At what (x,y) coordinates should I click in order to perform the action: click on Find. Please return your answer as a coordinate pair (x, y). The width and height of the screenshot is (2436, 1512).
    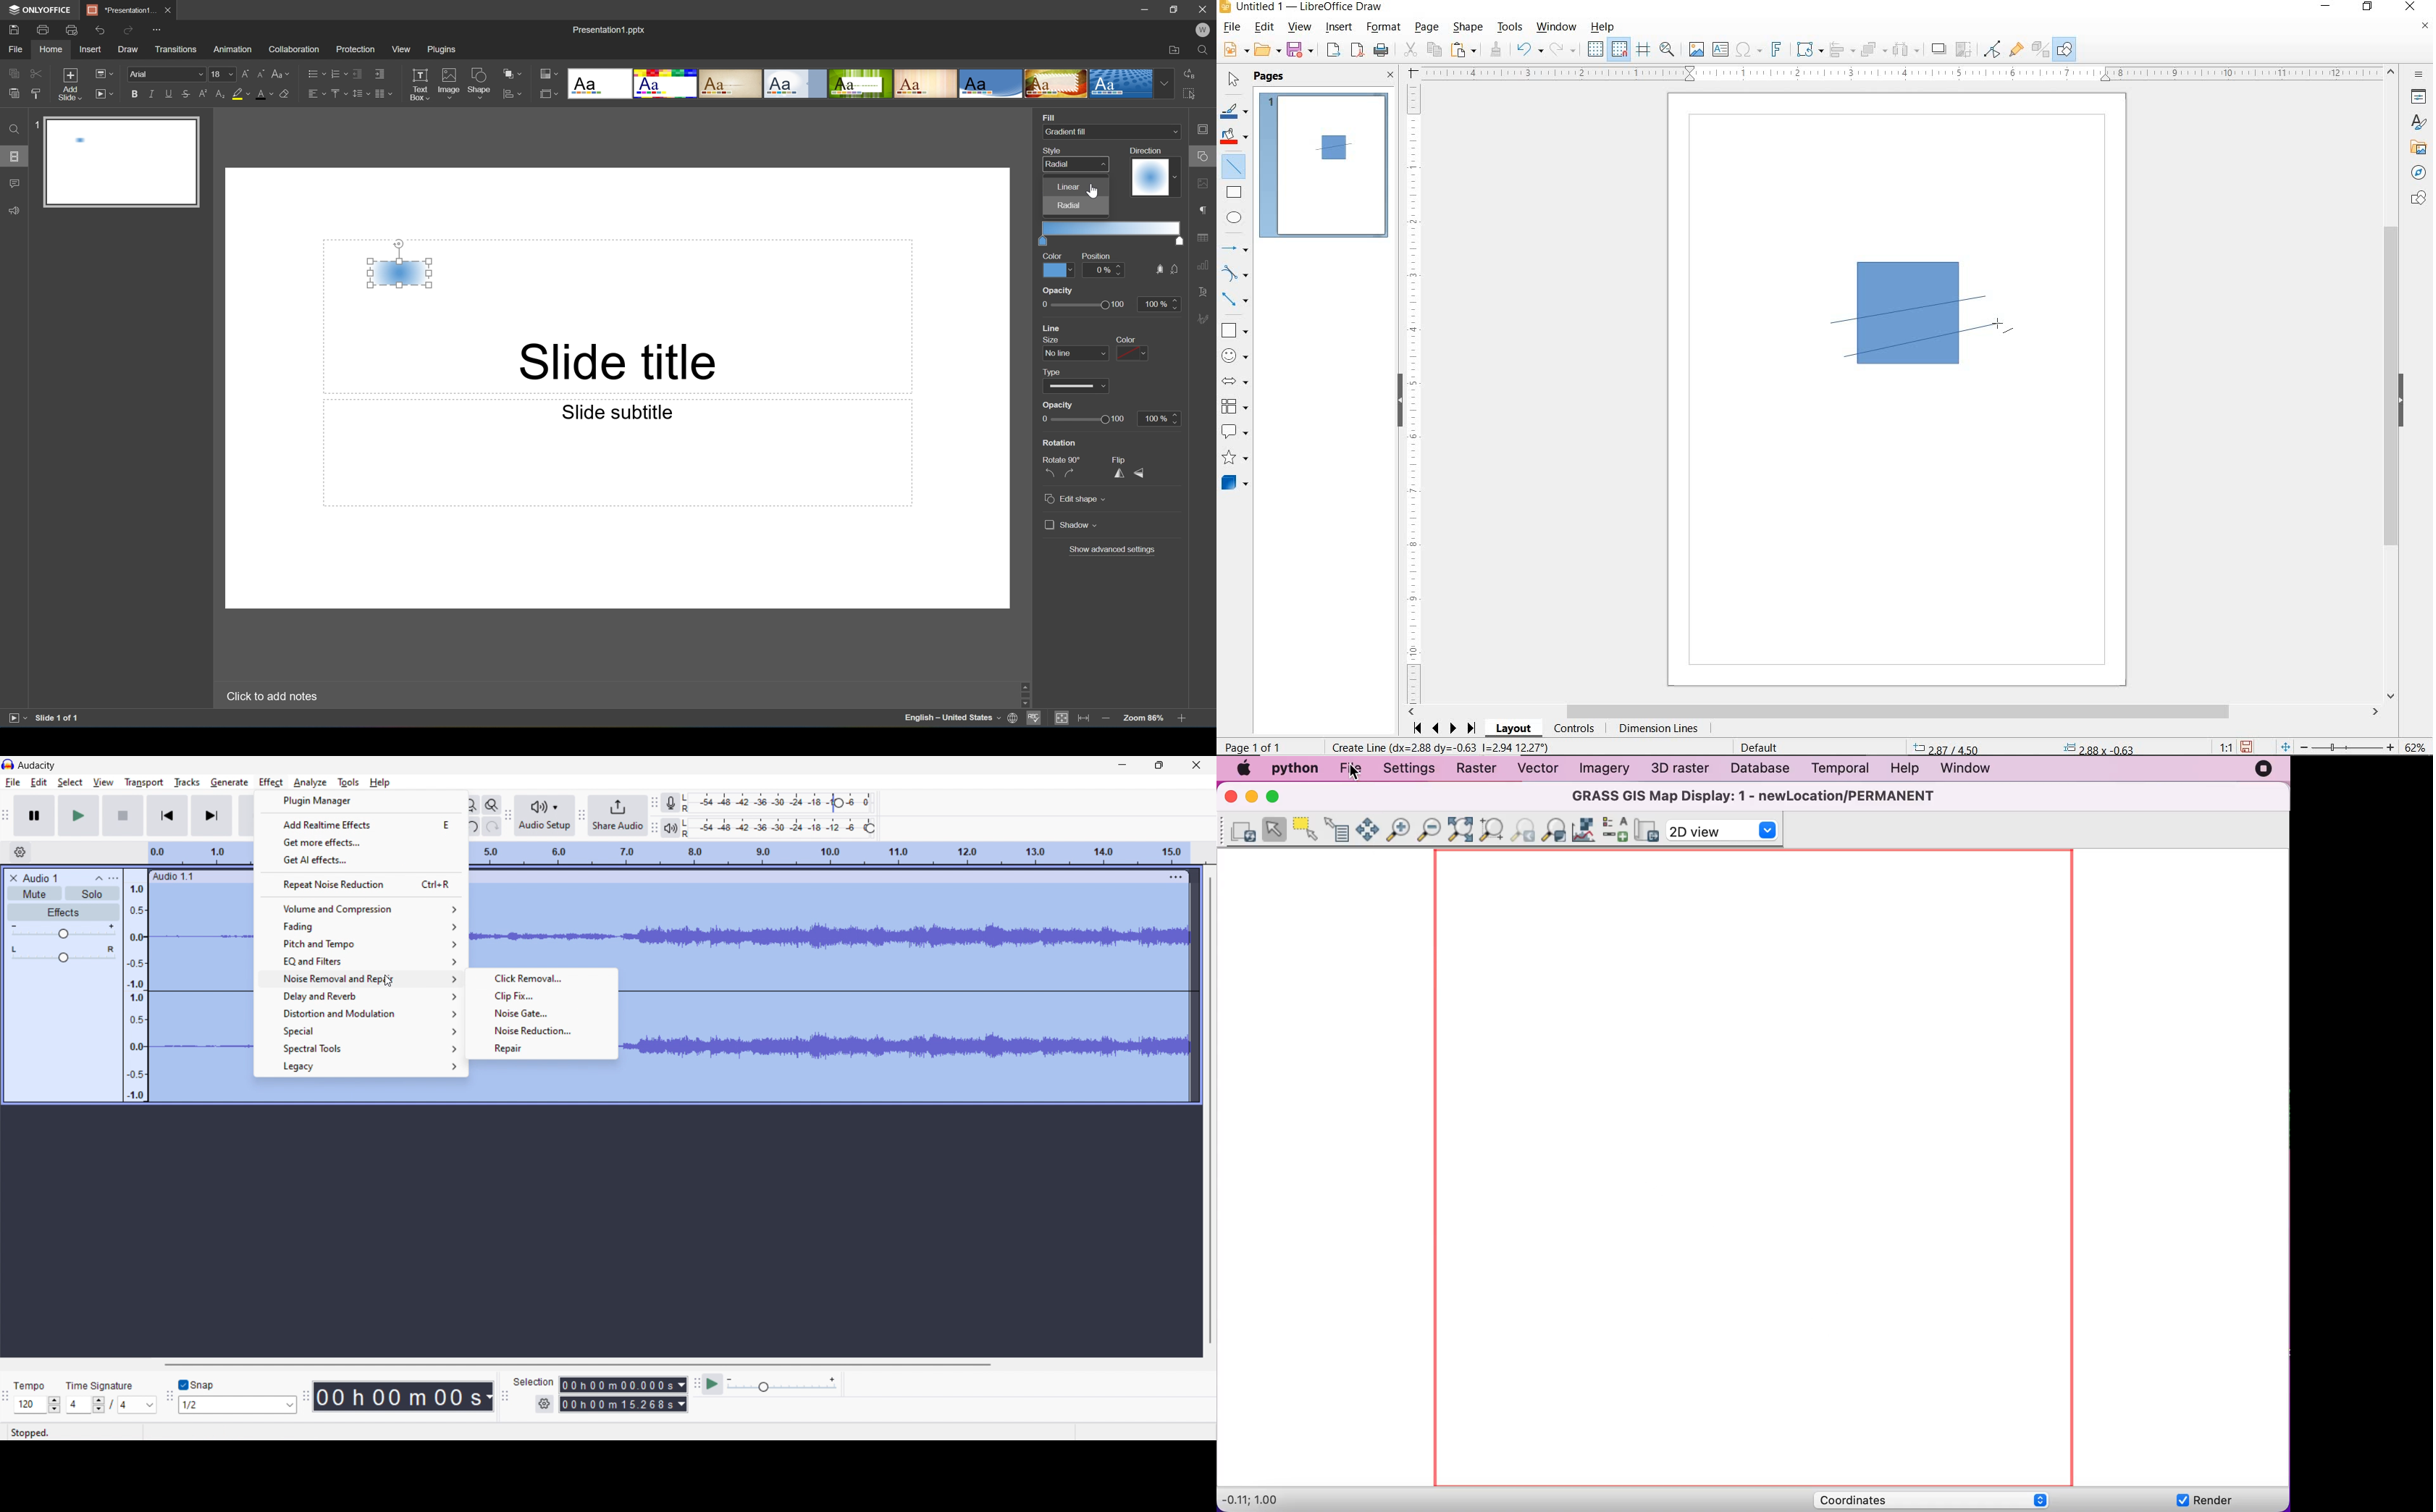
    Looking at the image, I should click on (12, 129).